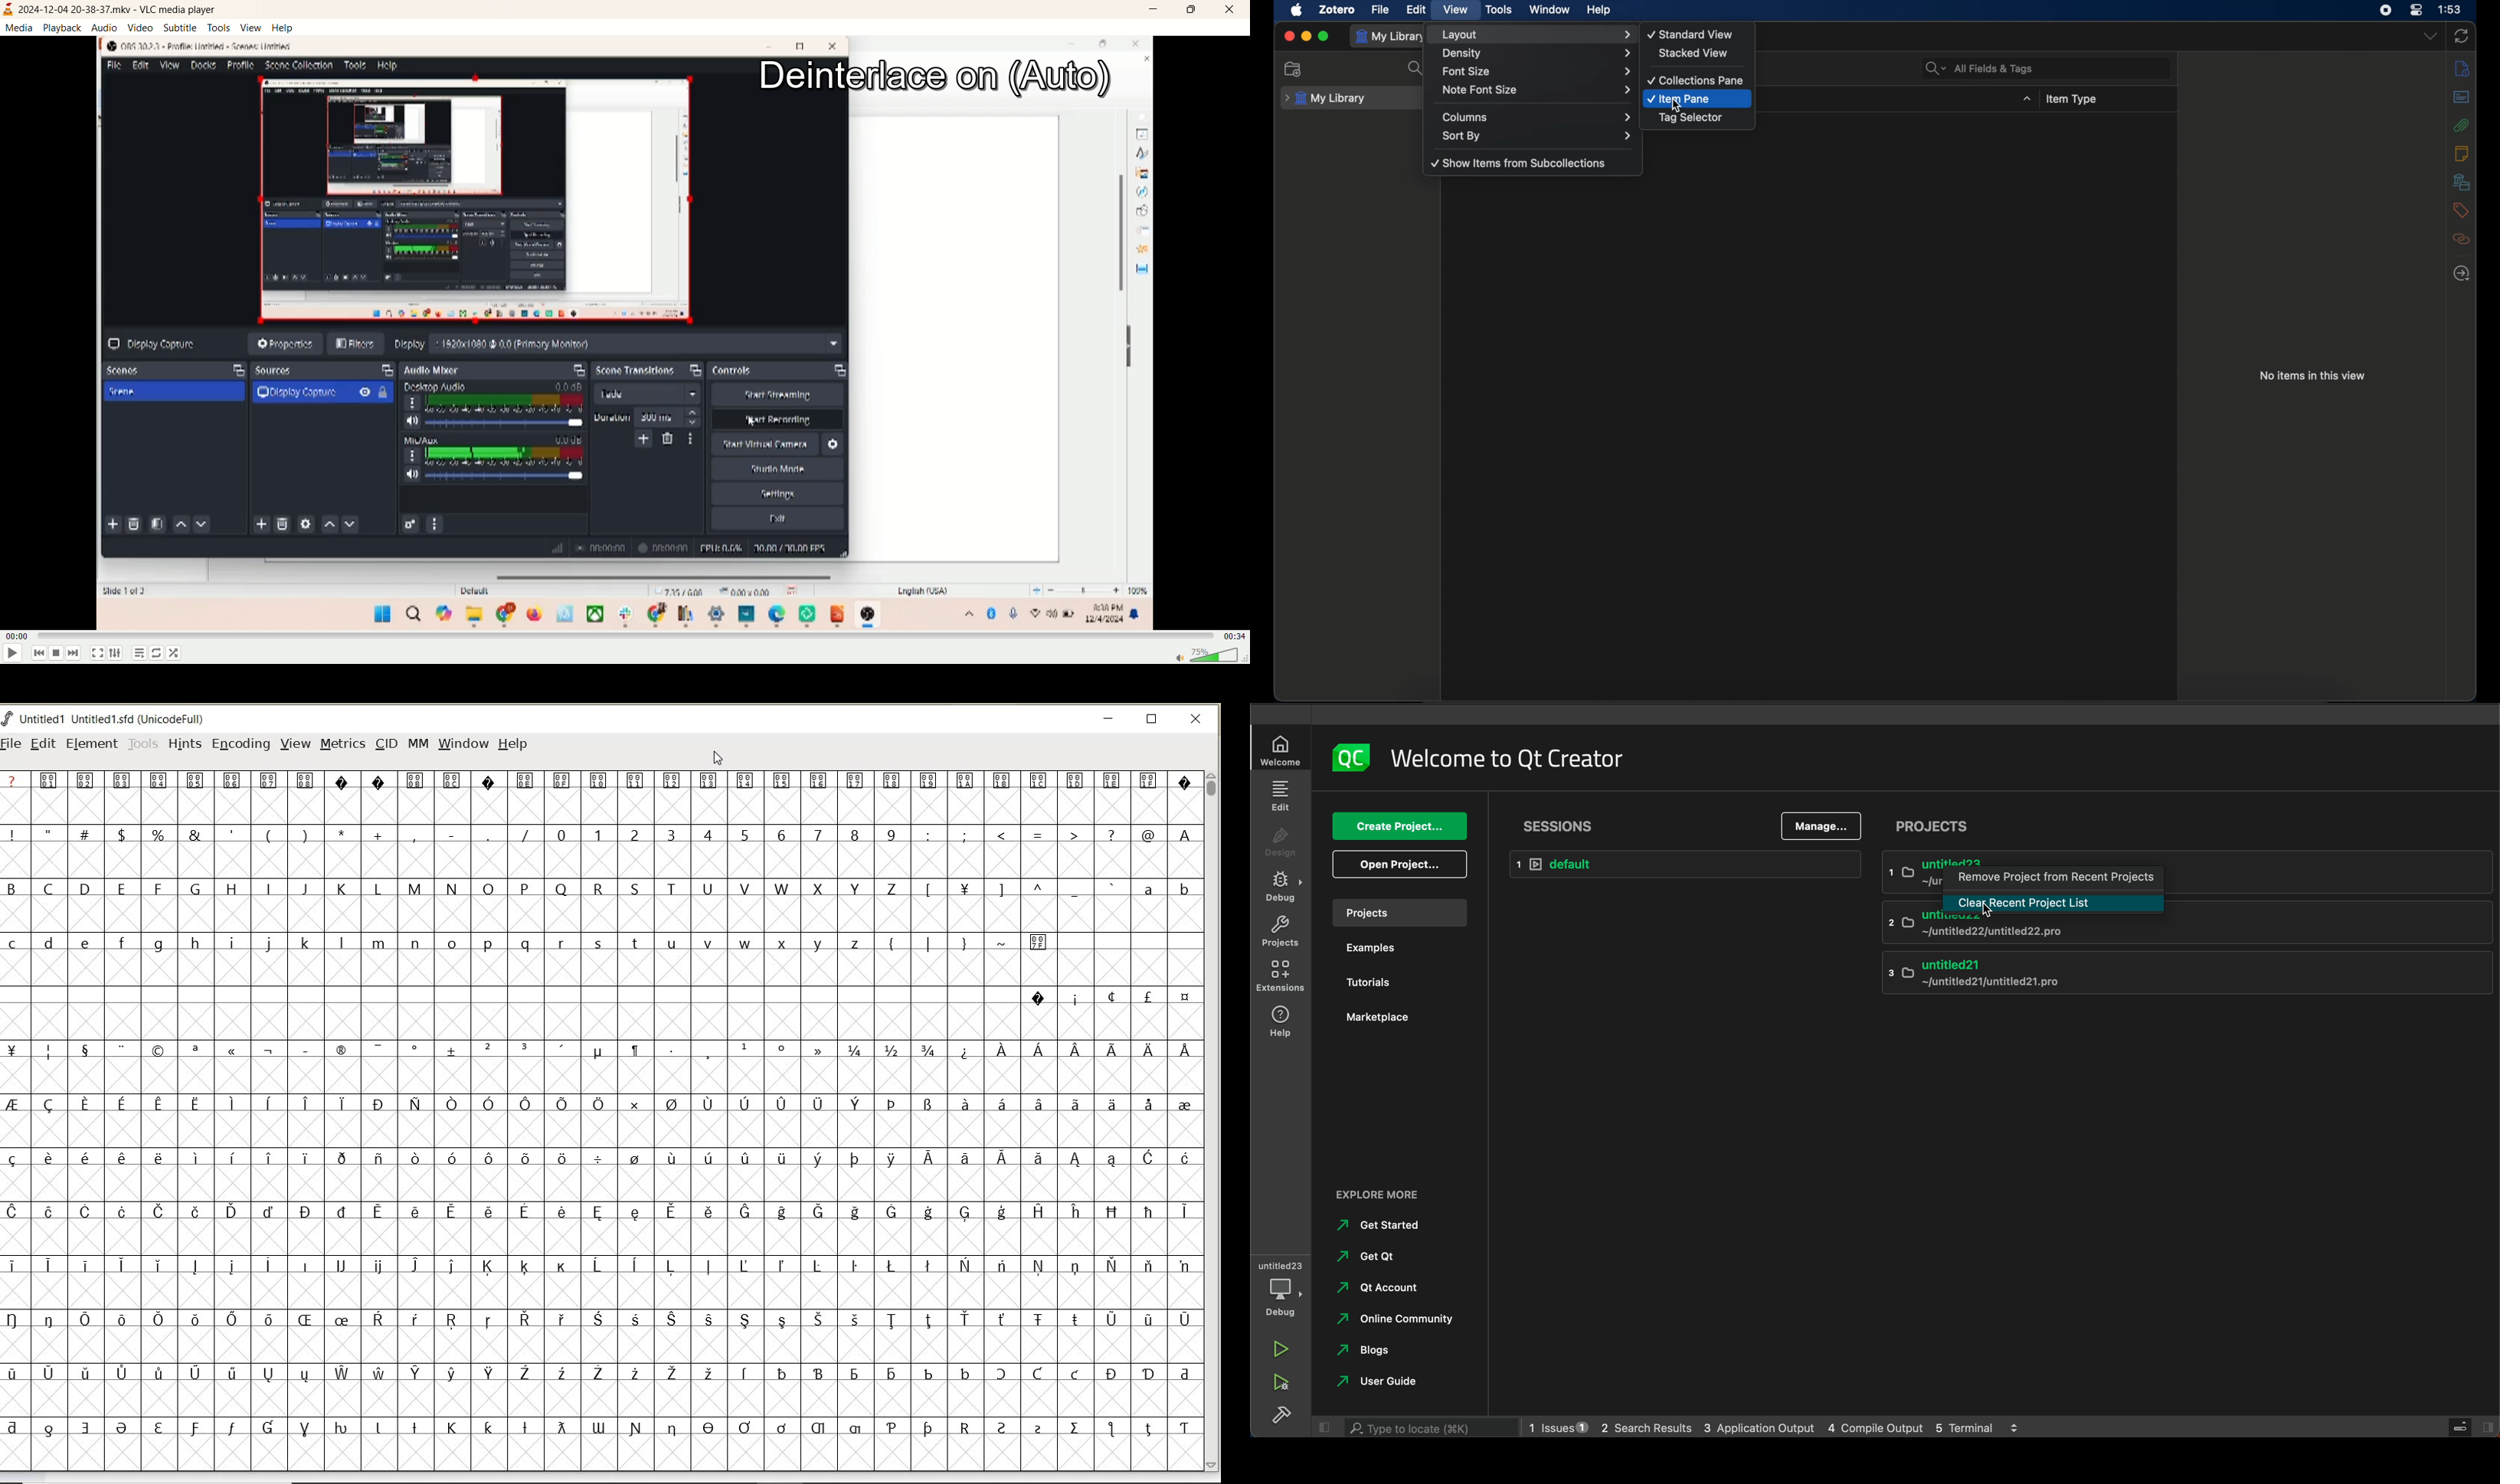  Describe the element at coordinates (1380, 10) in the screenshot. I see `file` at that location.